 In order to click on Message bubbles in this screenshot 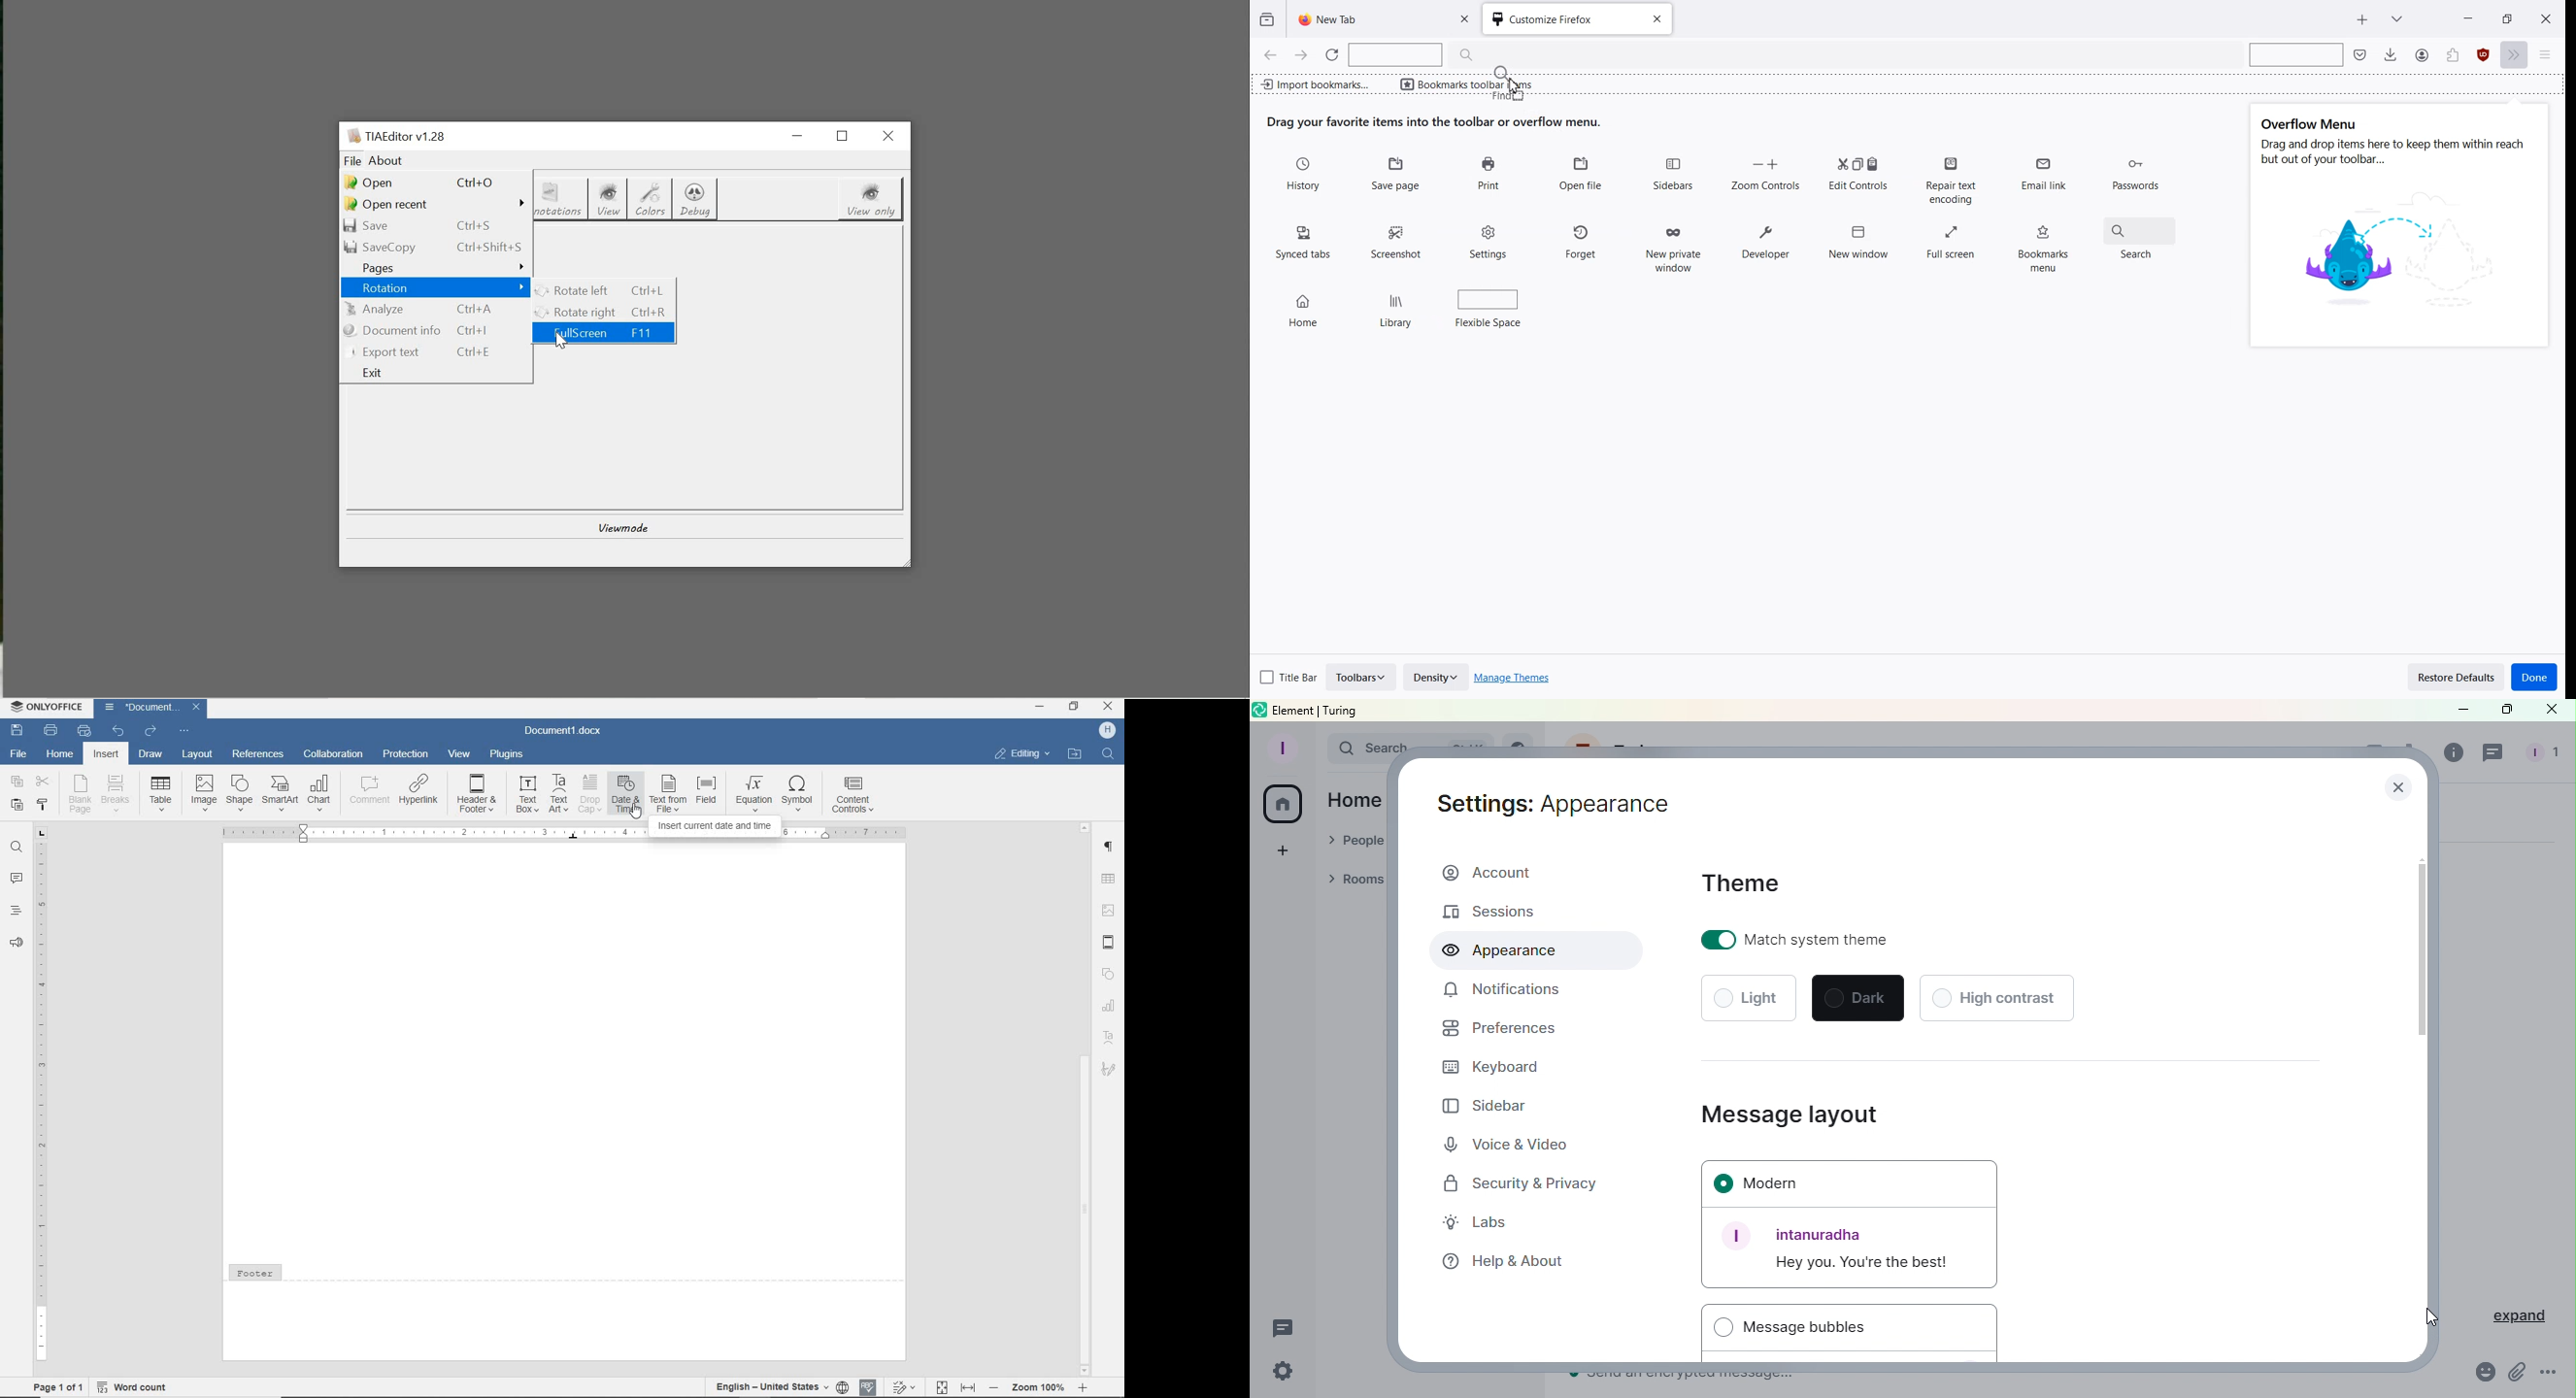, I will do `click(1850, 1327)`.